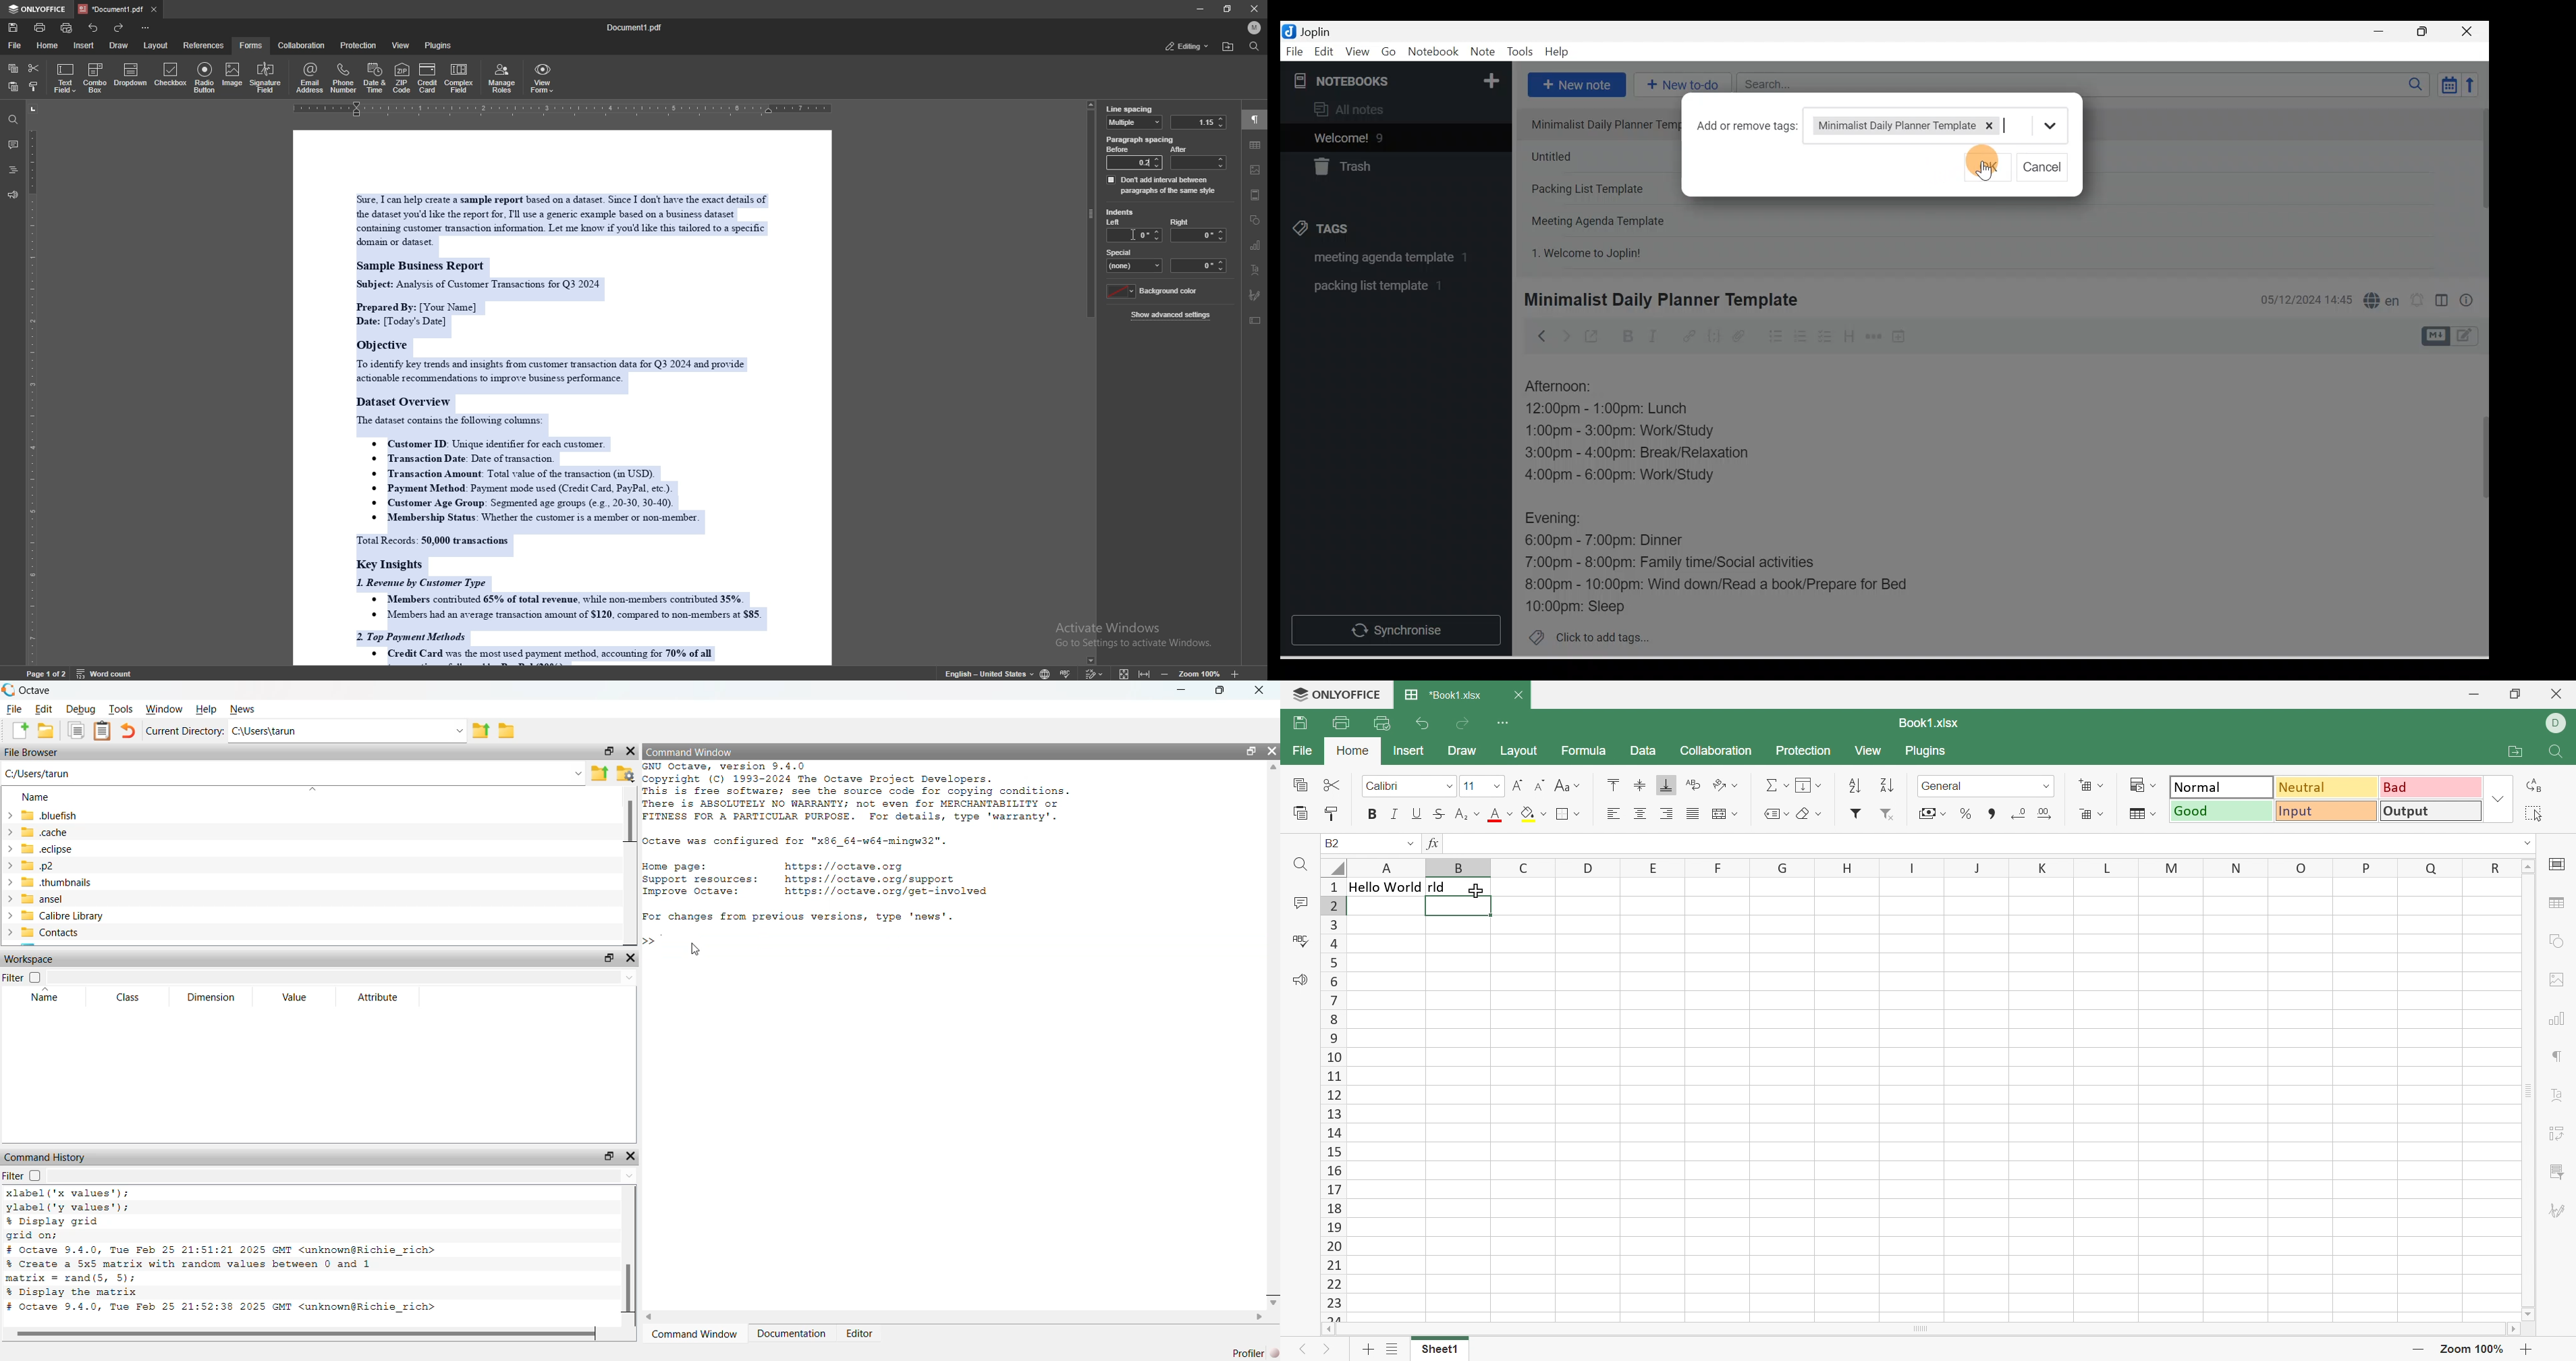 The height and width of the screenshot is (1372, 2576). Describe the element at coordinates (125, 998) in the screenshot. I see `Class` at that location.